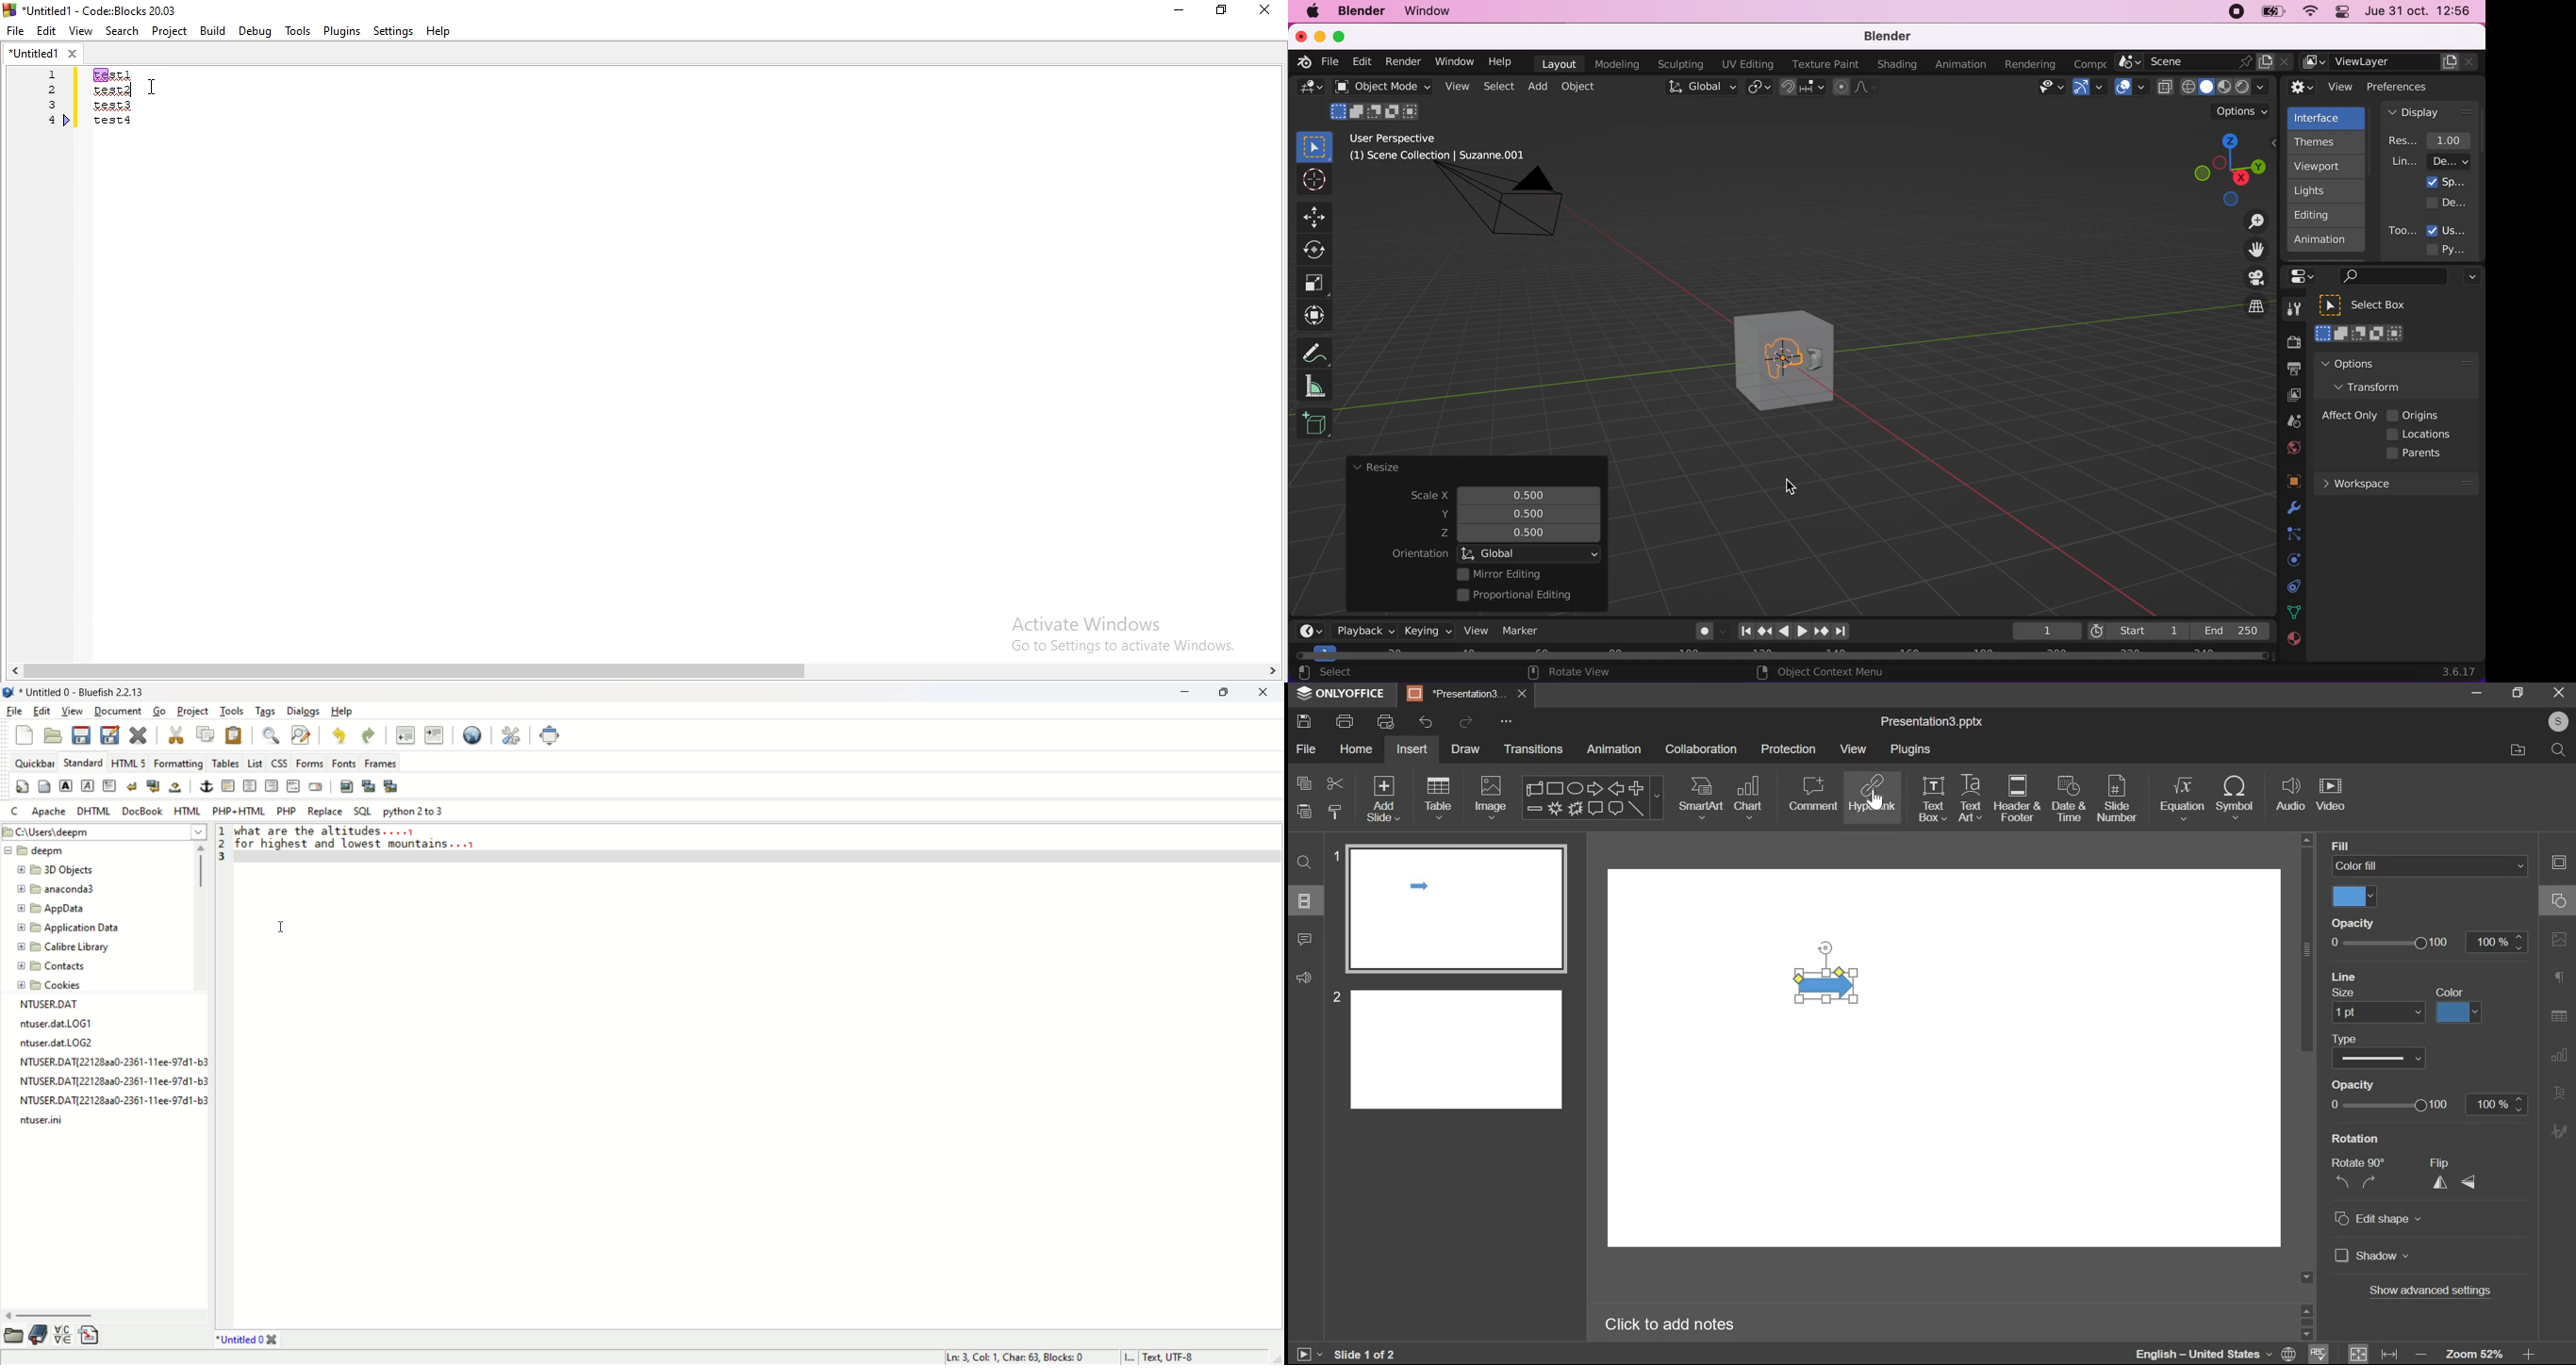  Describe the element at coordinates (2331, 796) in the screenshot. I see `video` at that location.